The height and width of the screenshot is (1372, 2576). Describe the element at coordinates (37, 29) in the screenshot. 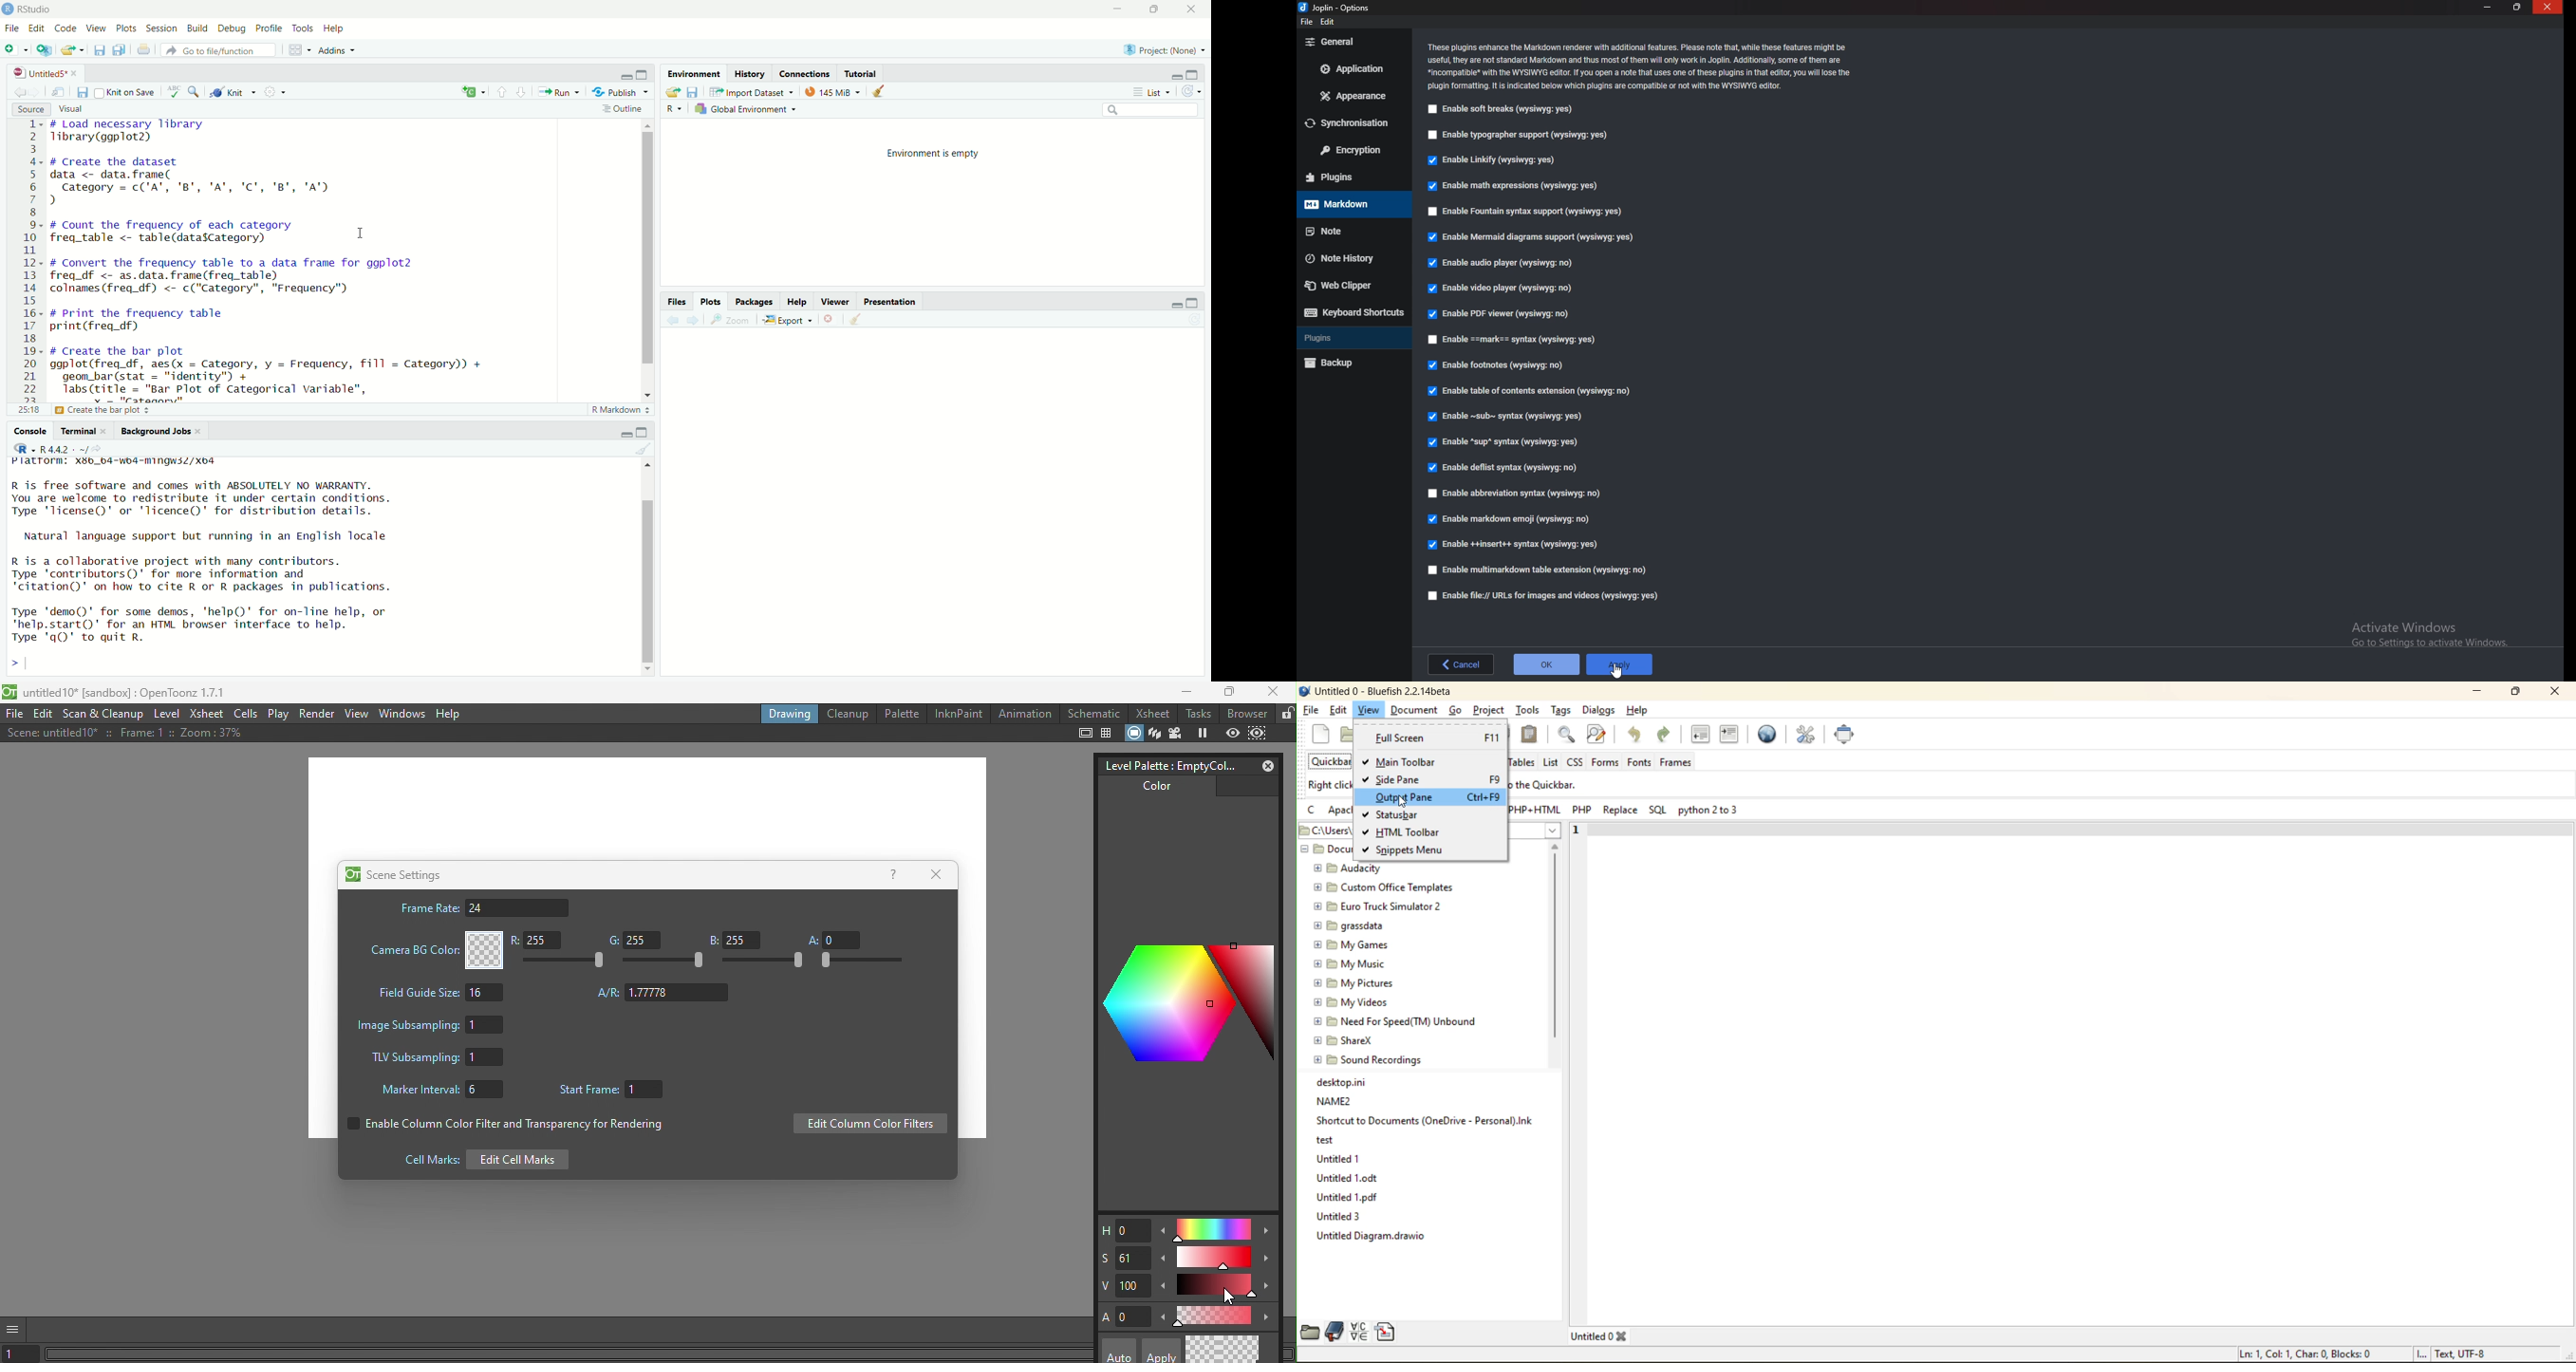

I see `edit` at that location.